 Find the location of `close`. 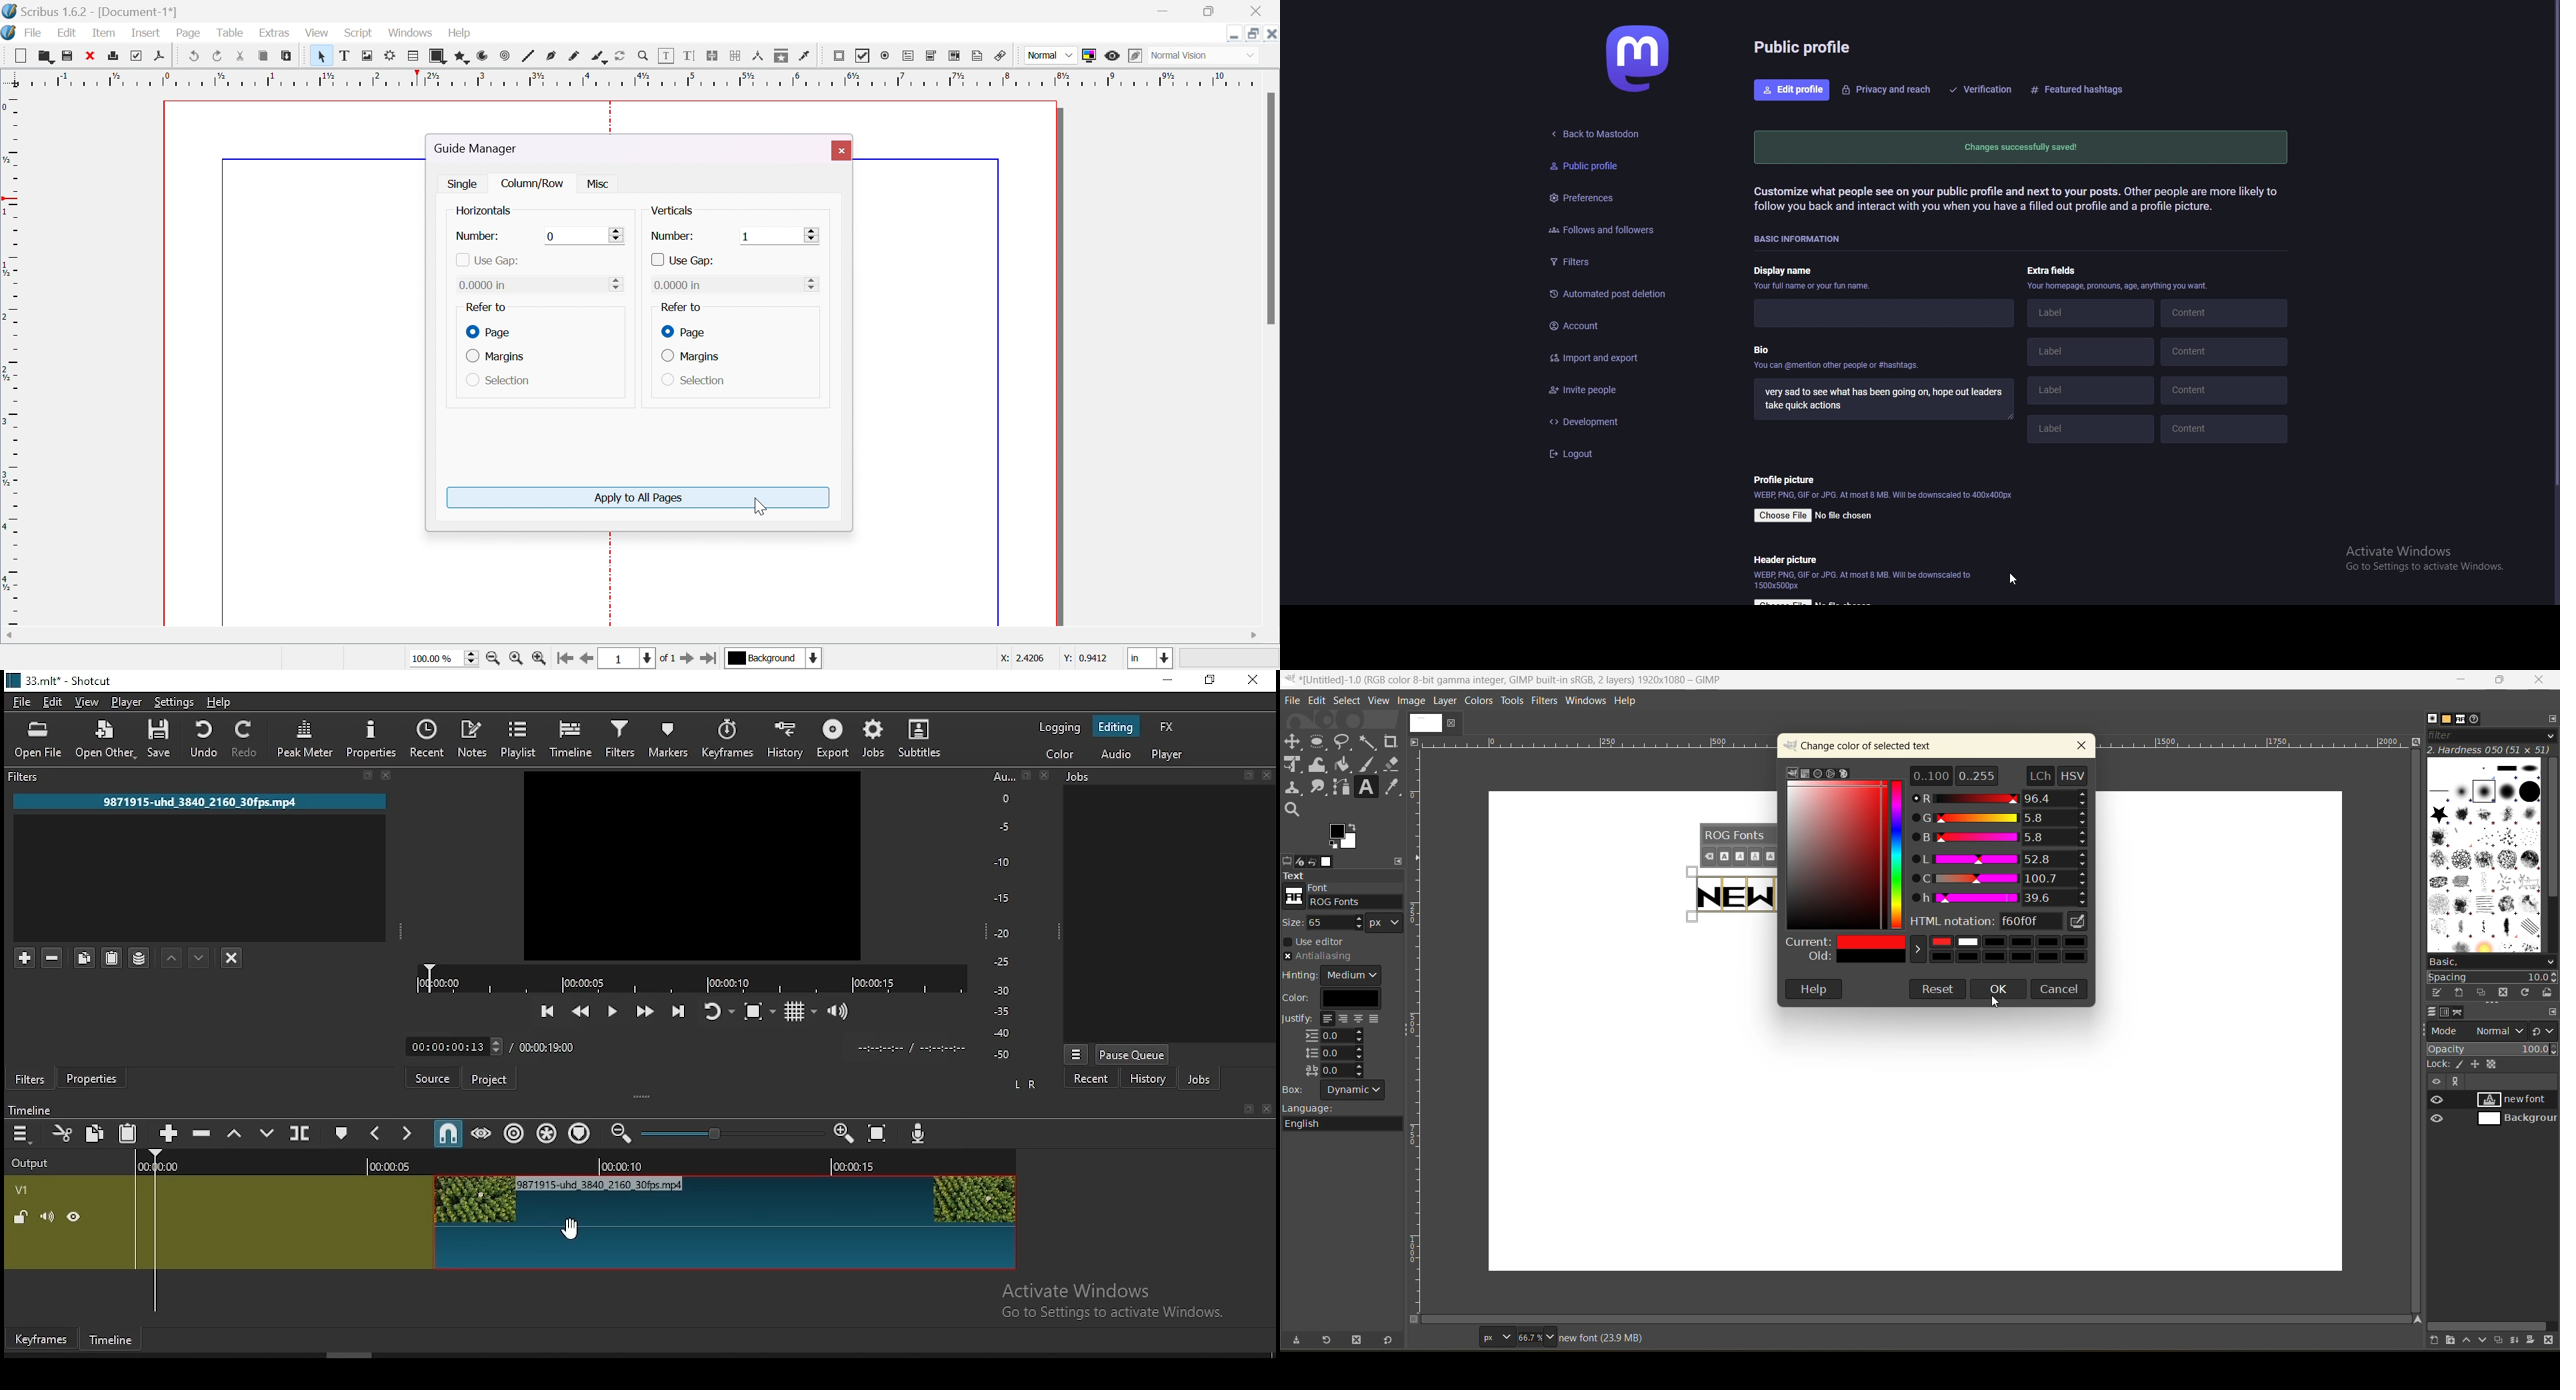

close is located at coordinates (1260, 9).